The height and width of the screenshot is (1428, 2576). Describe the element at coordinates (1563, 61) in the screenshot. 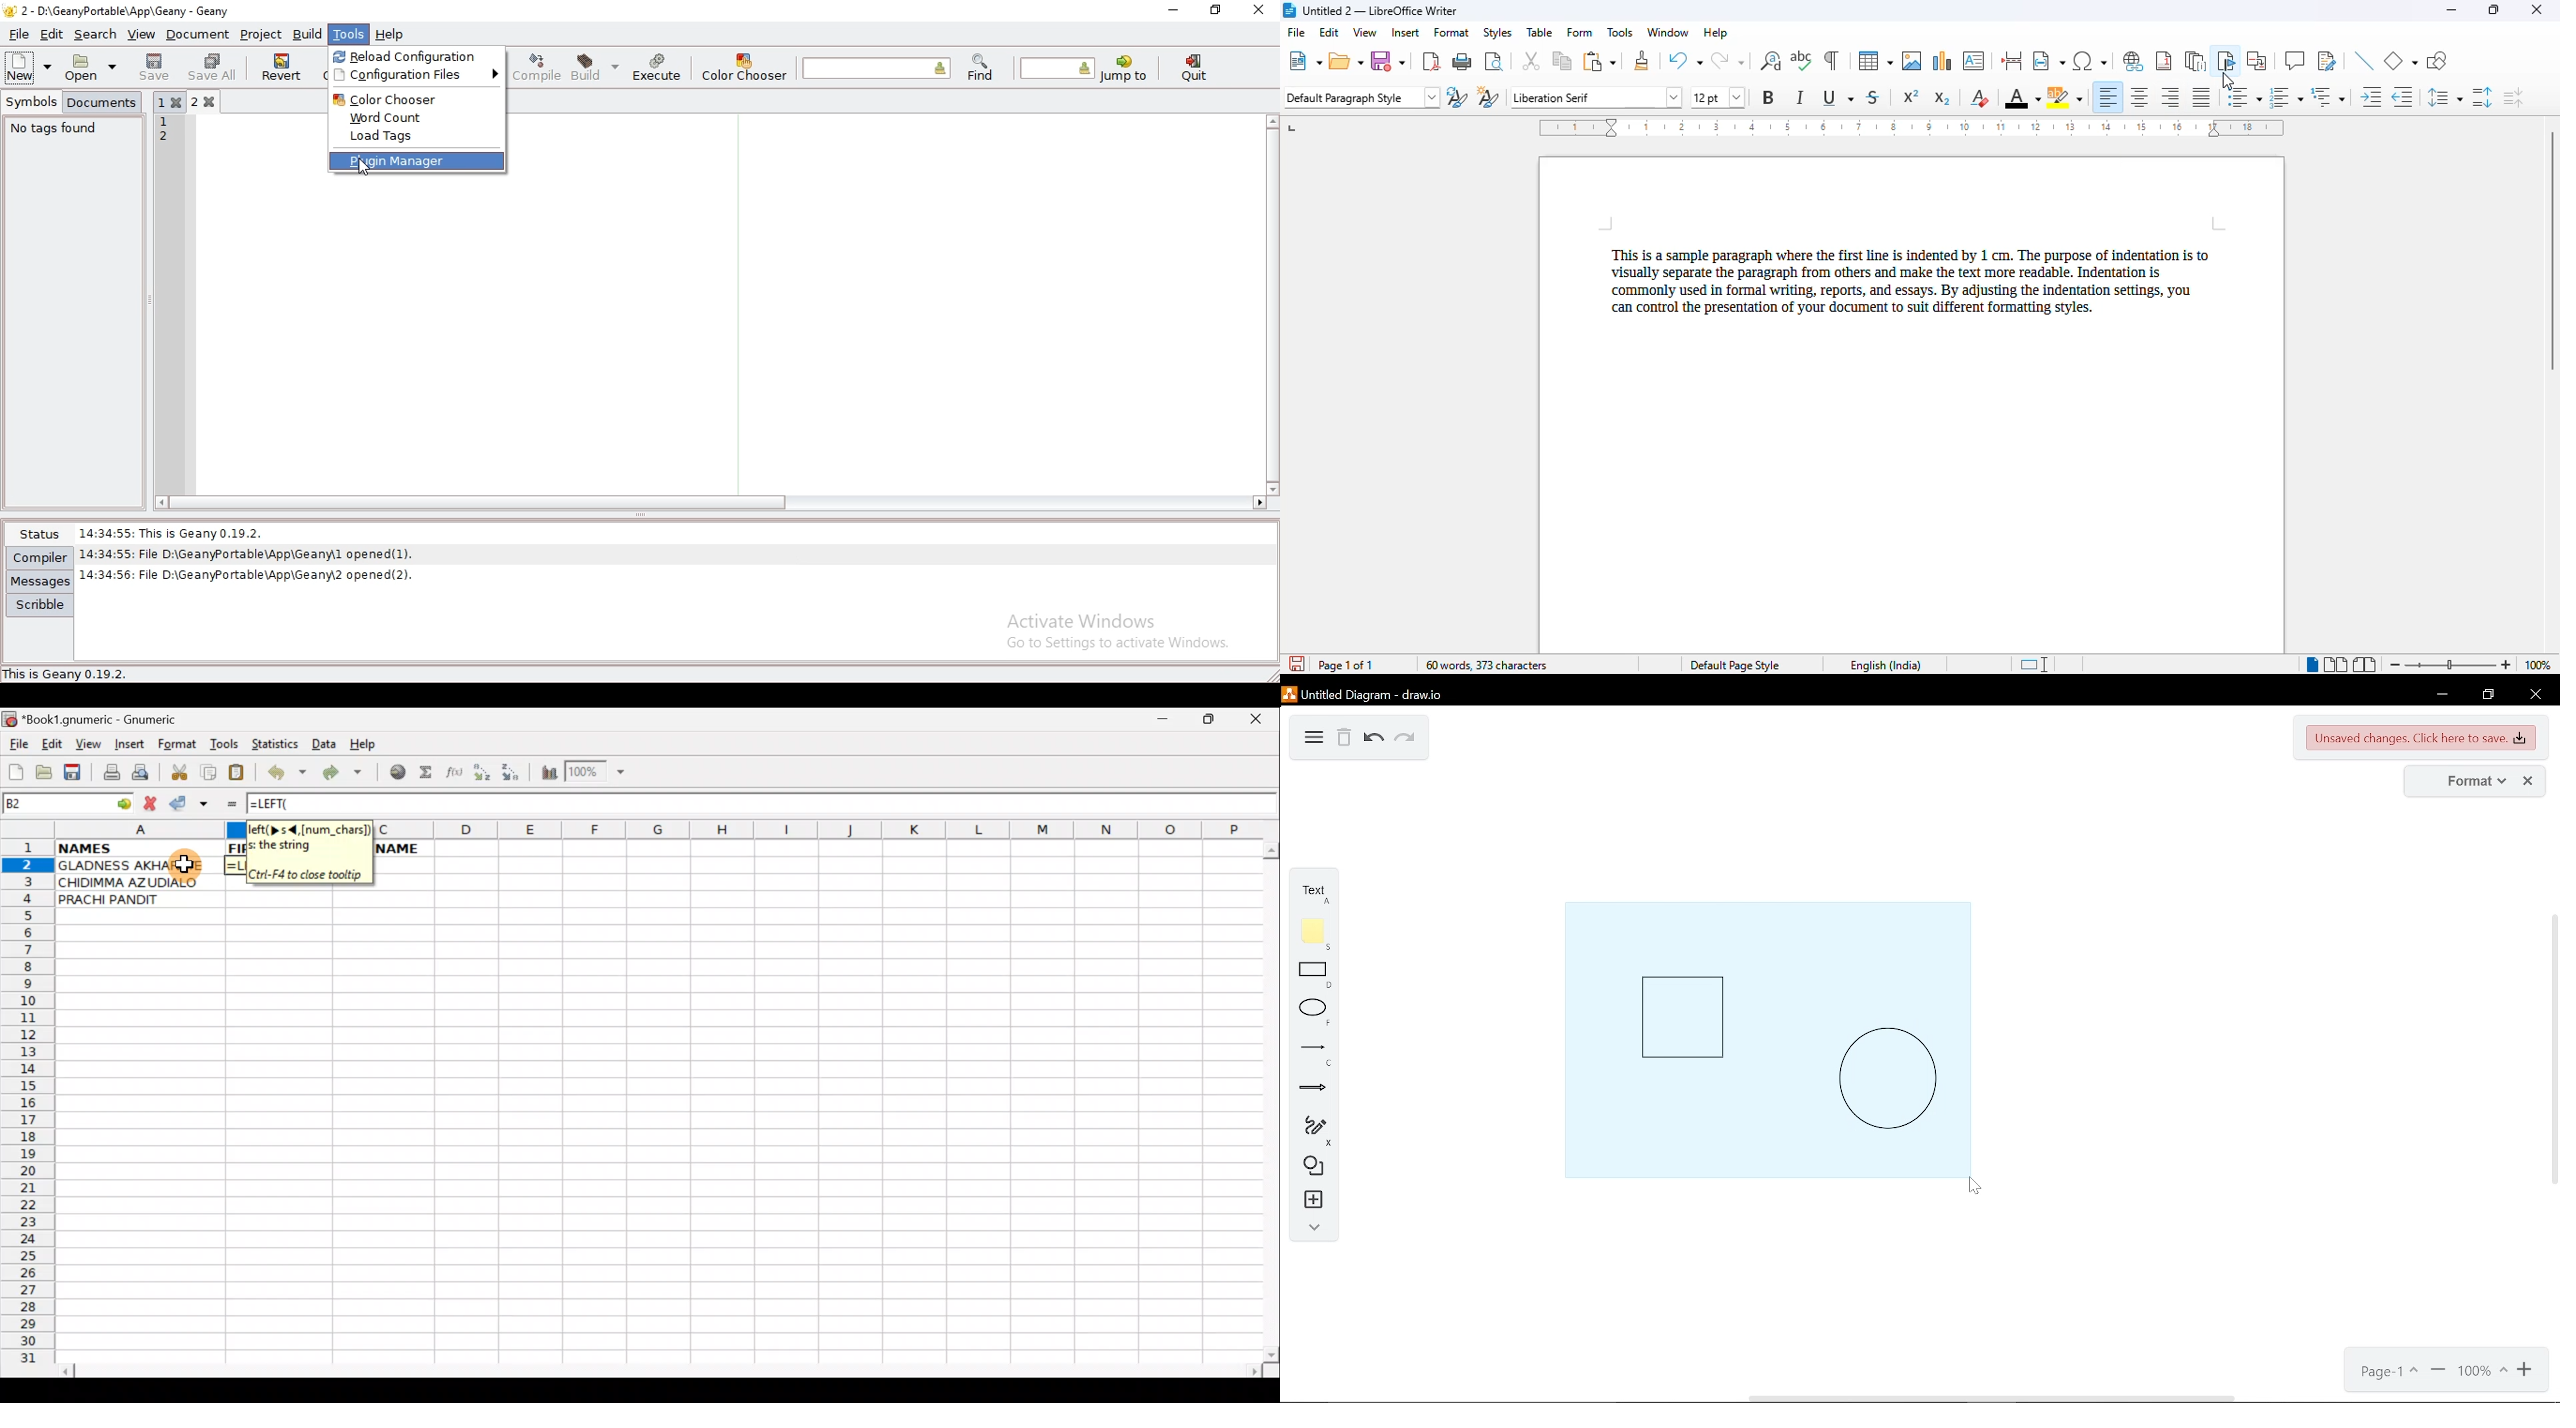

I see `copy` at that location.